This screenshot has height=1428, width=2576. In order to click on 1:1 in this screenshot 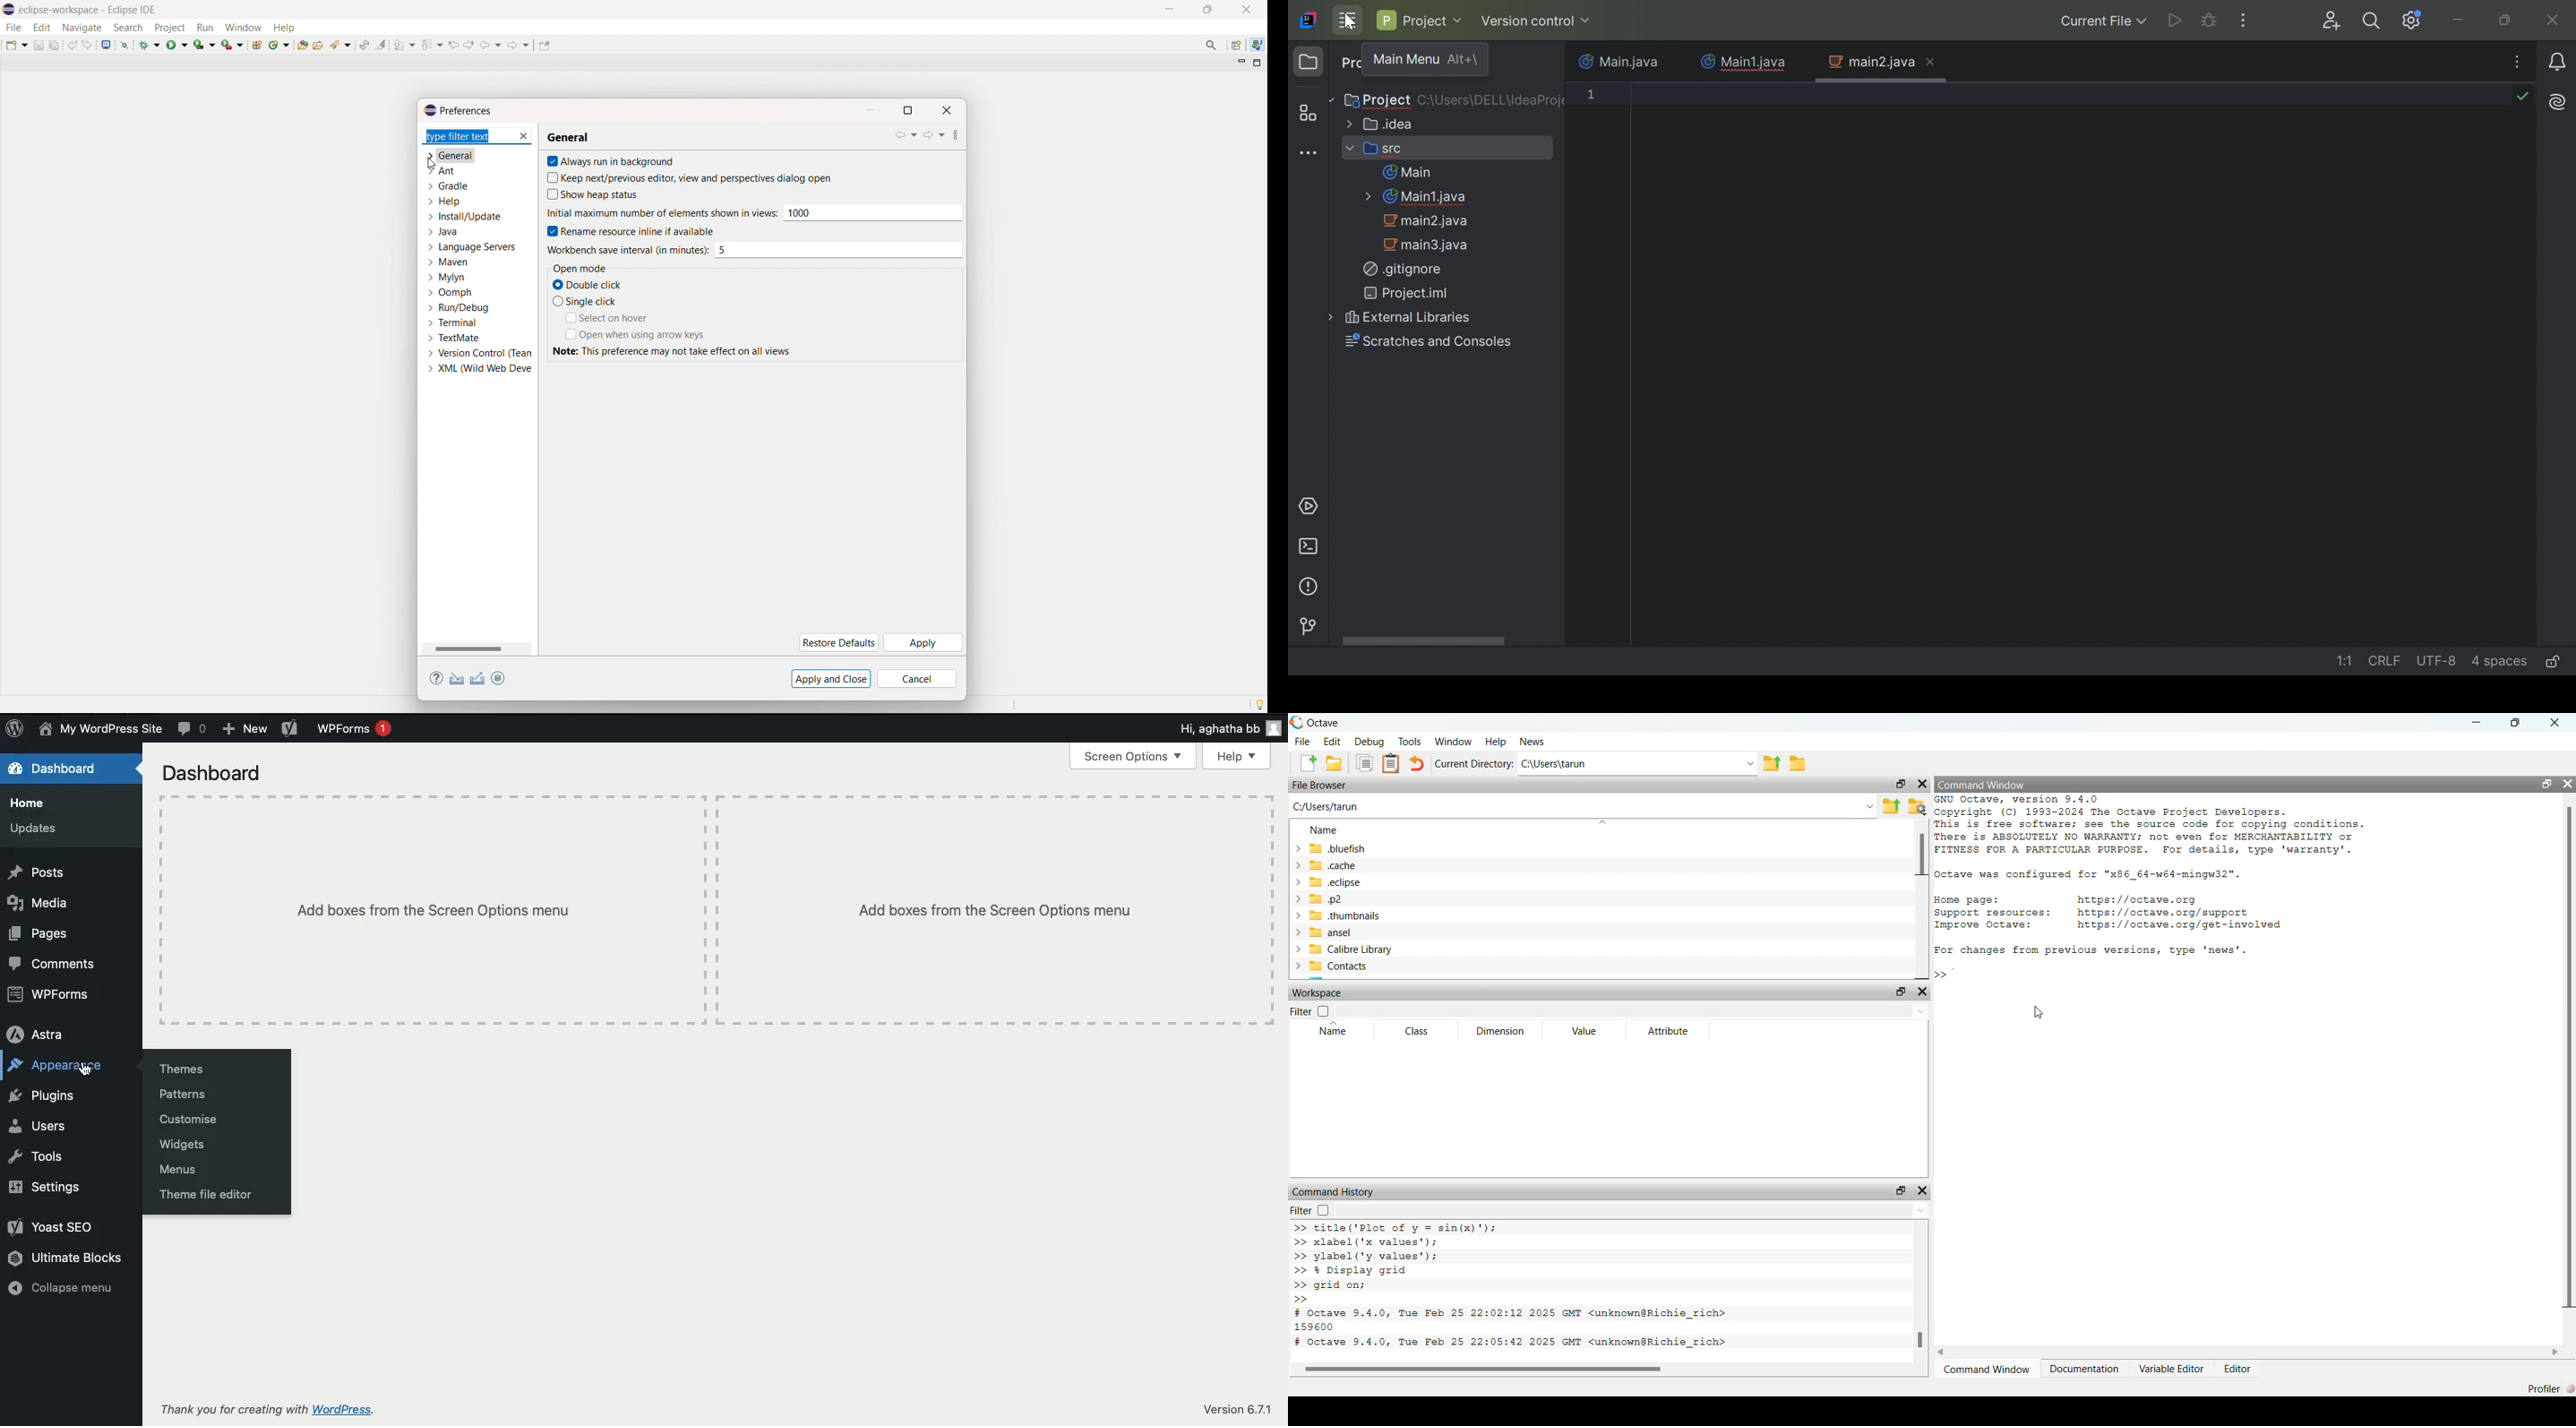, I will do `click(2345, 662)`.